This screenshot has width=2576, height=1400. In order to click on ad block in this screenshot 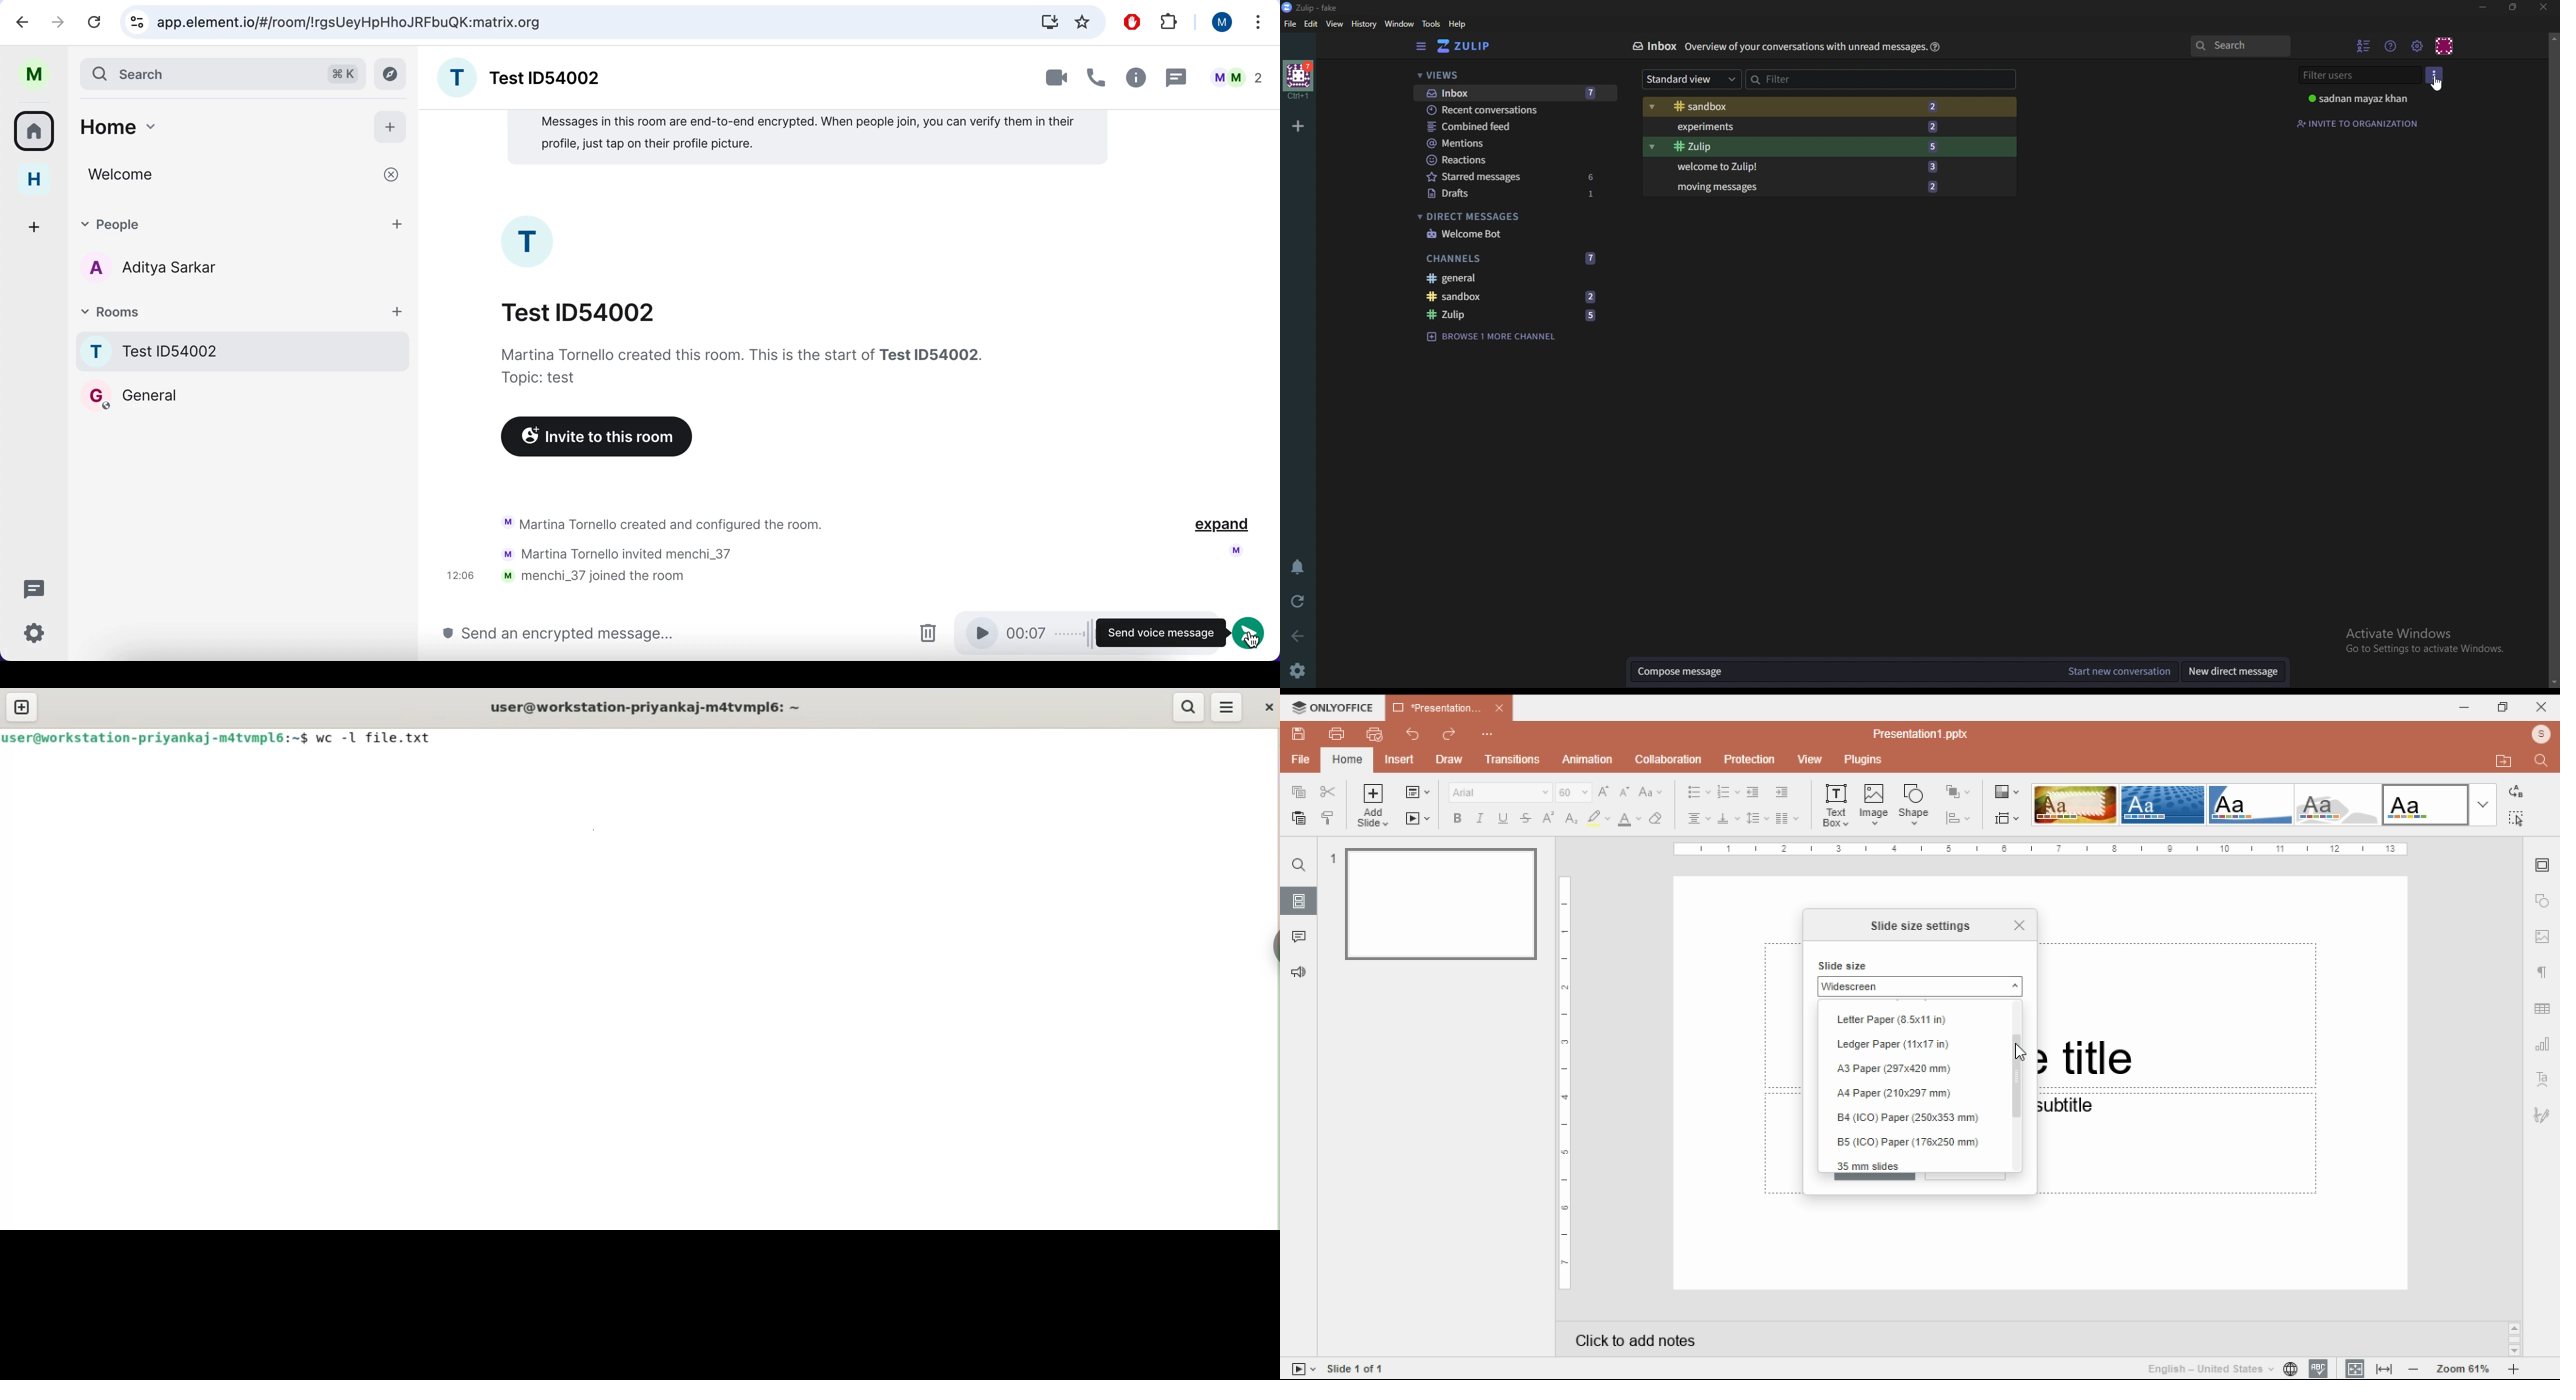, I will do `click(1131, 21)`.